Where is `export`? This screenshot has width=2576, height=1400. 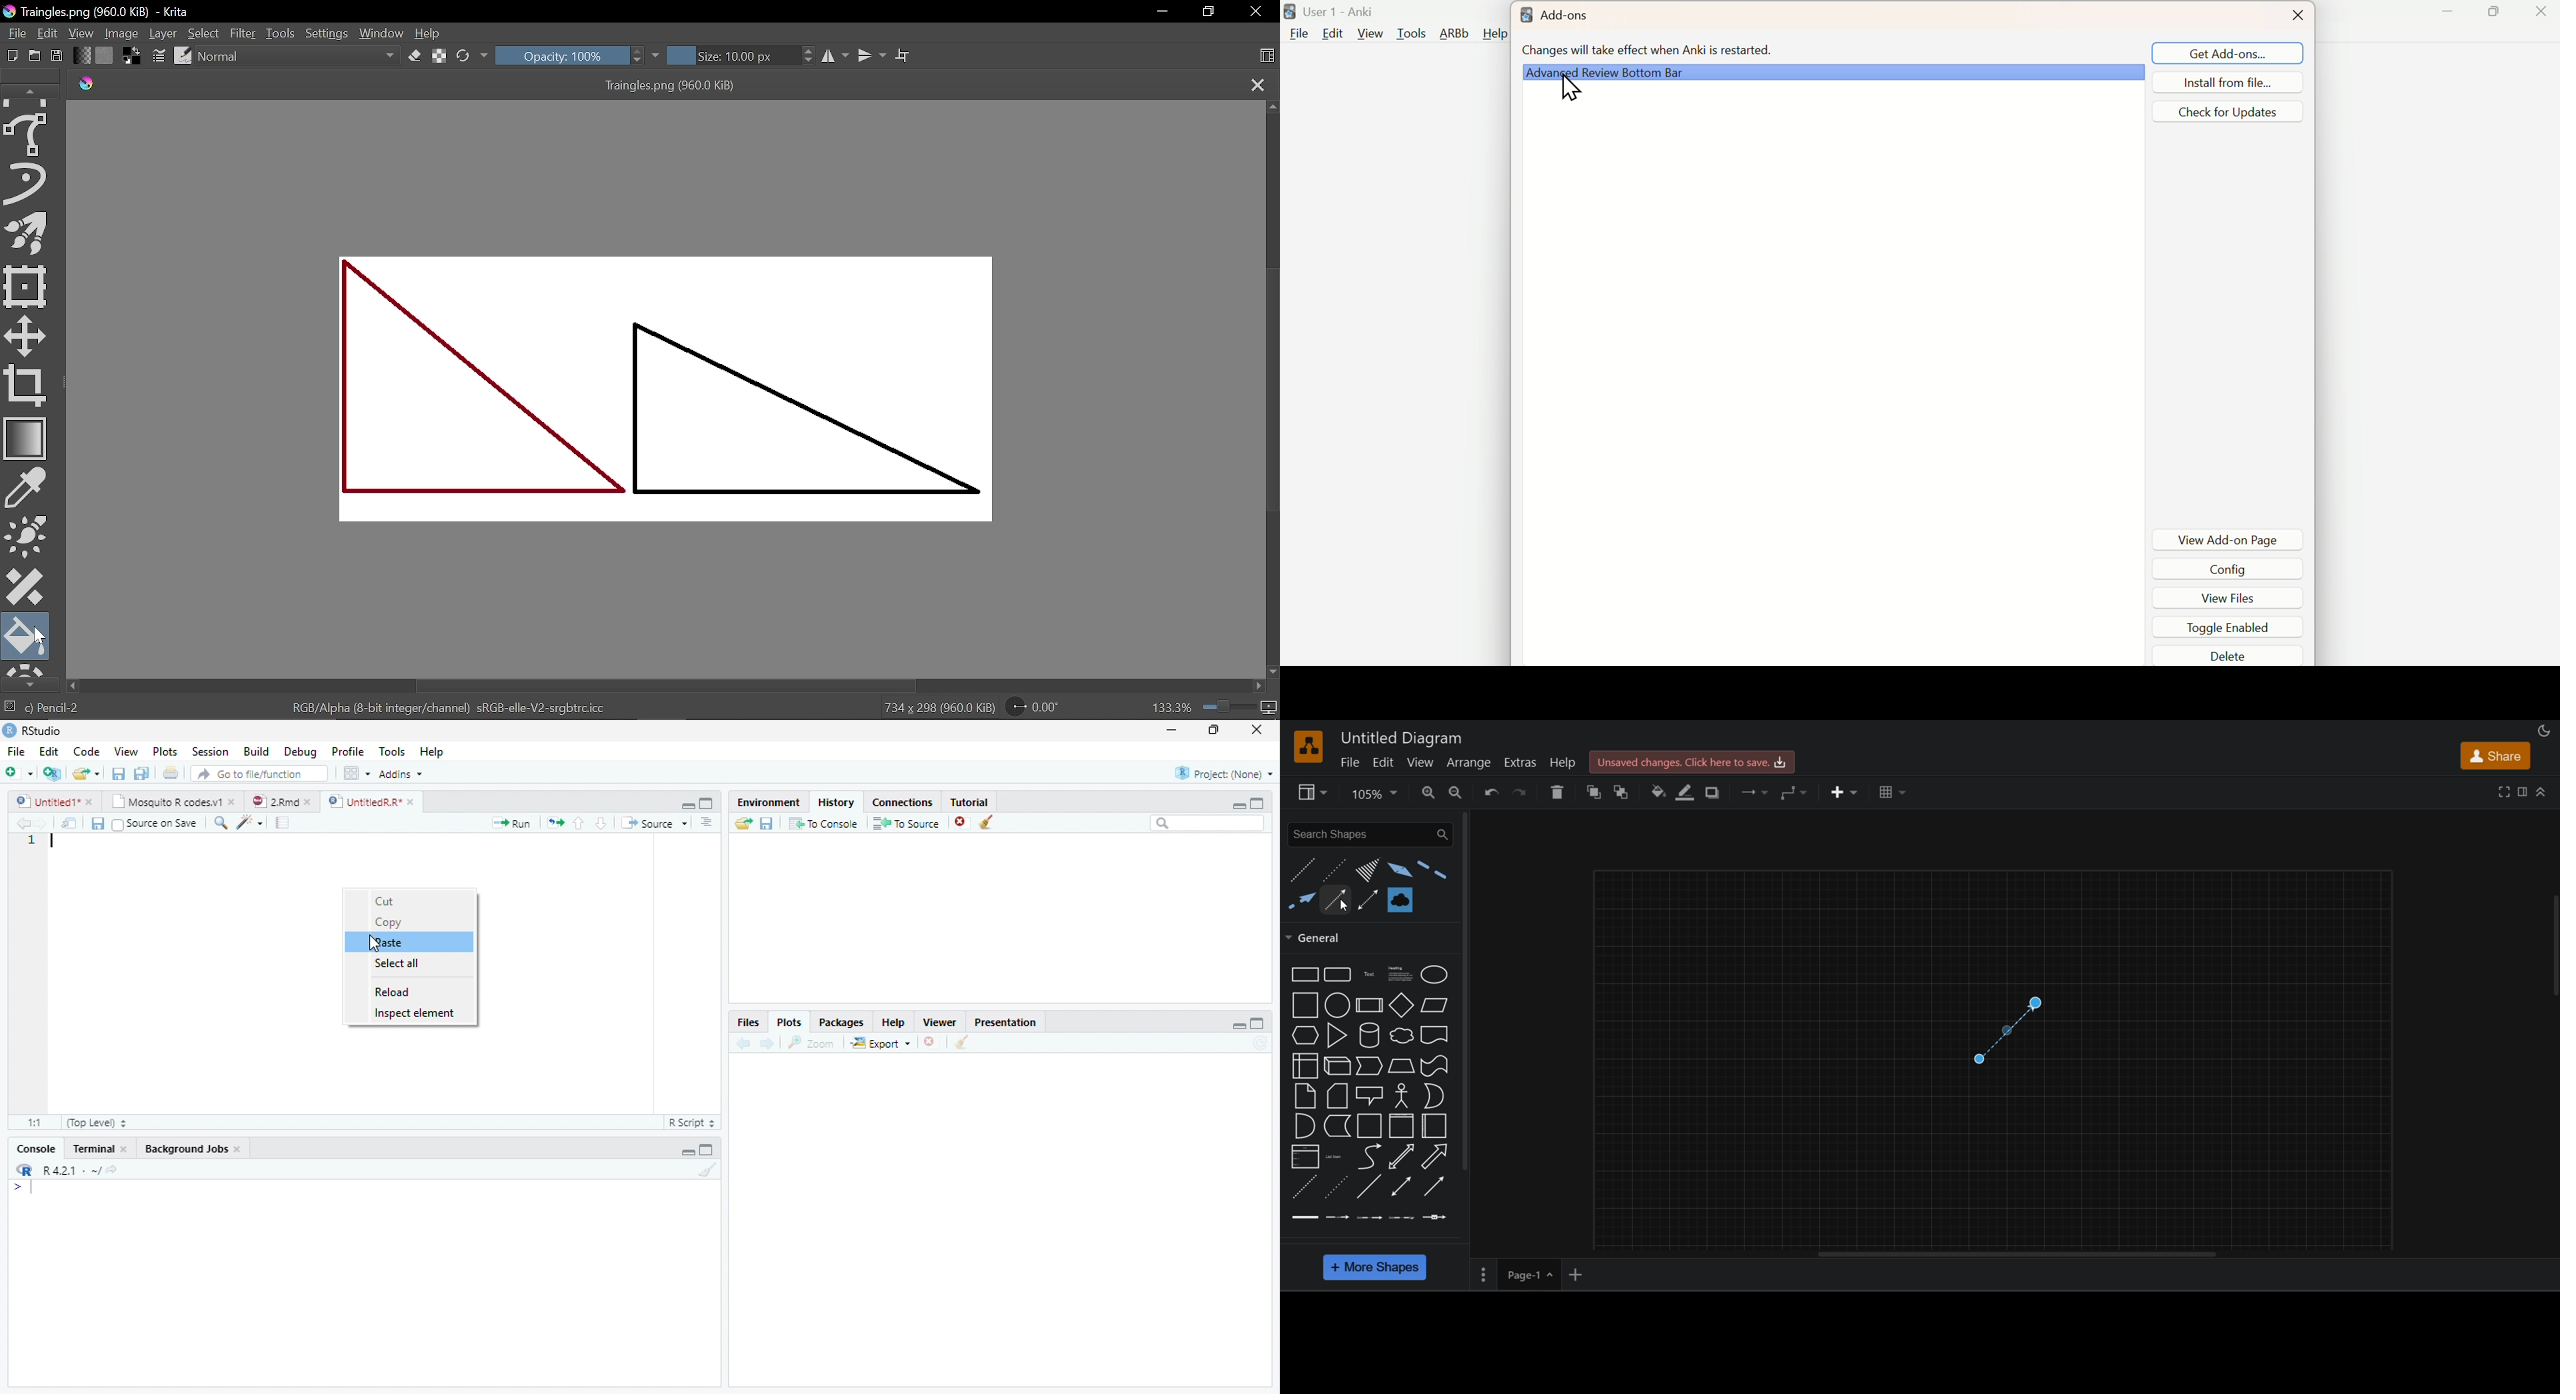
export is located at coordinates (880, 1044).